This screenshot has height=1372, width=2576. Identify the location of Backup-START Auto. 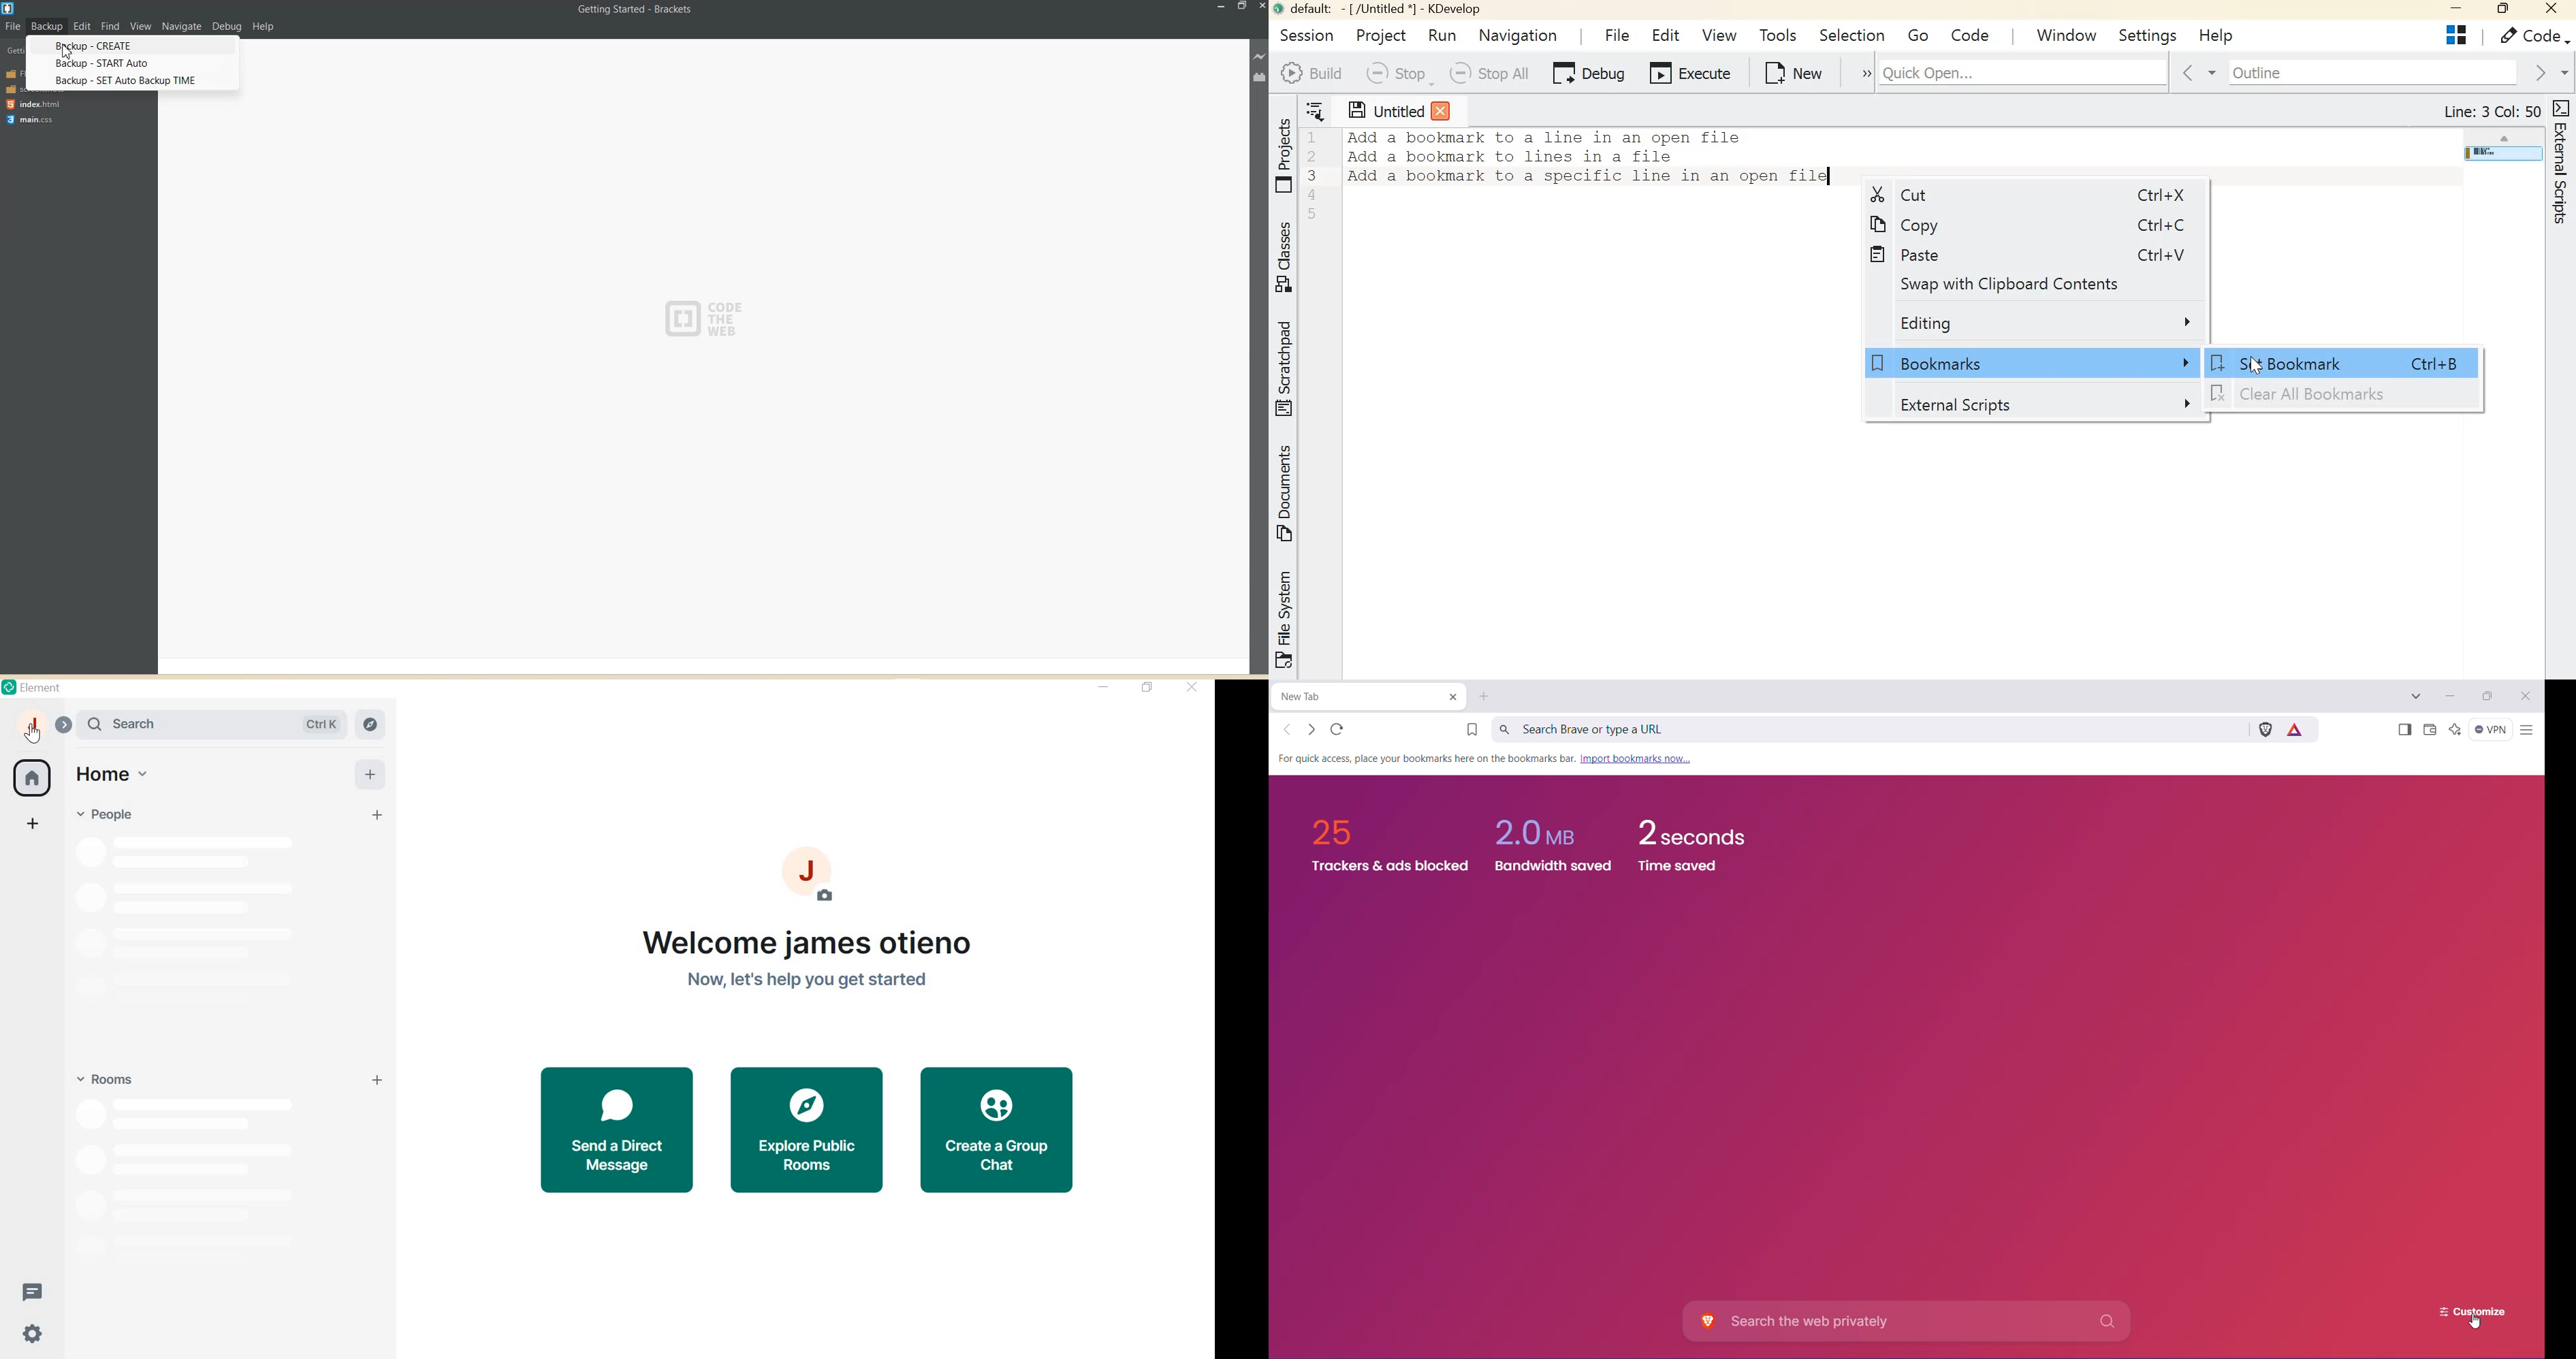
(131, 63).